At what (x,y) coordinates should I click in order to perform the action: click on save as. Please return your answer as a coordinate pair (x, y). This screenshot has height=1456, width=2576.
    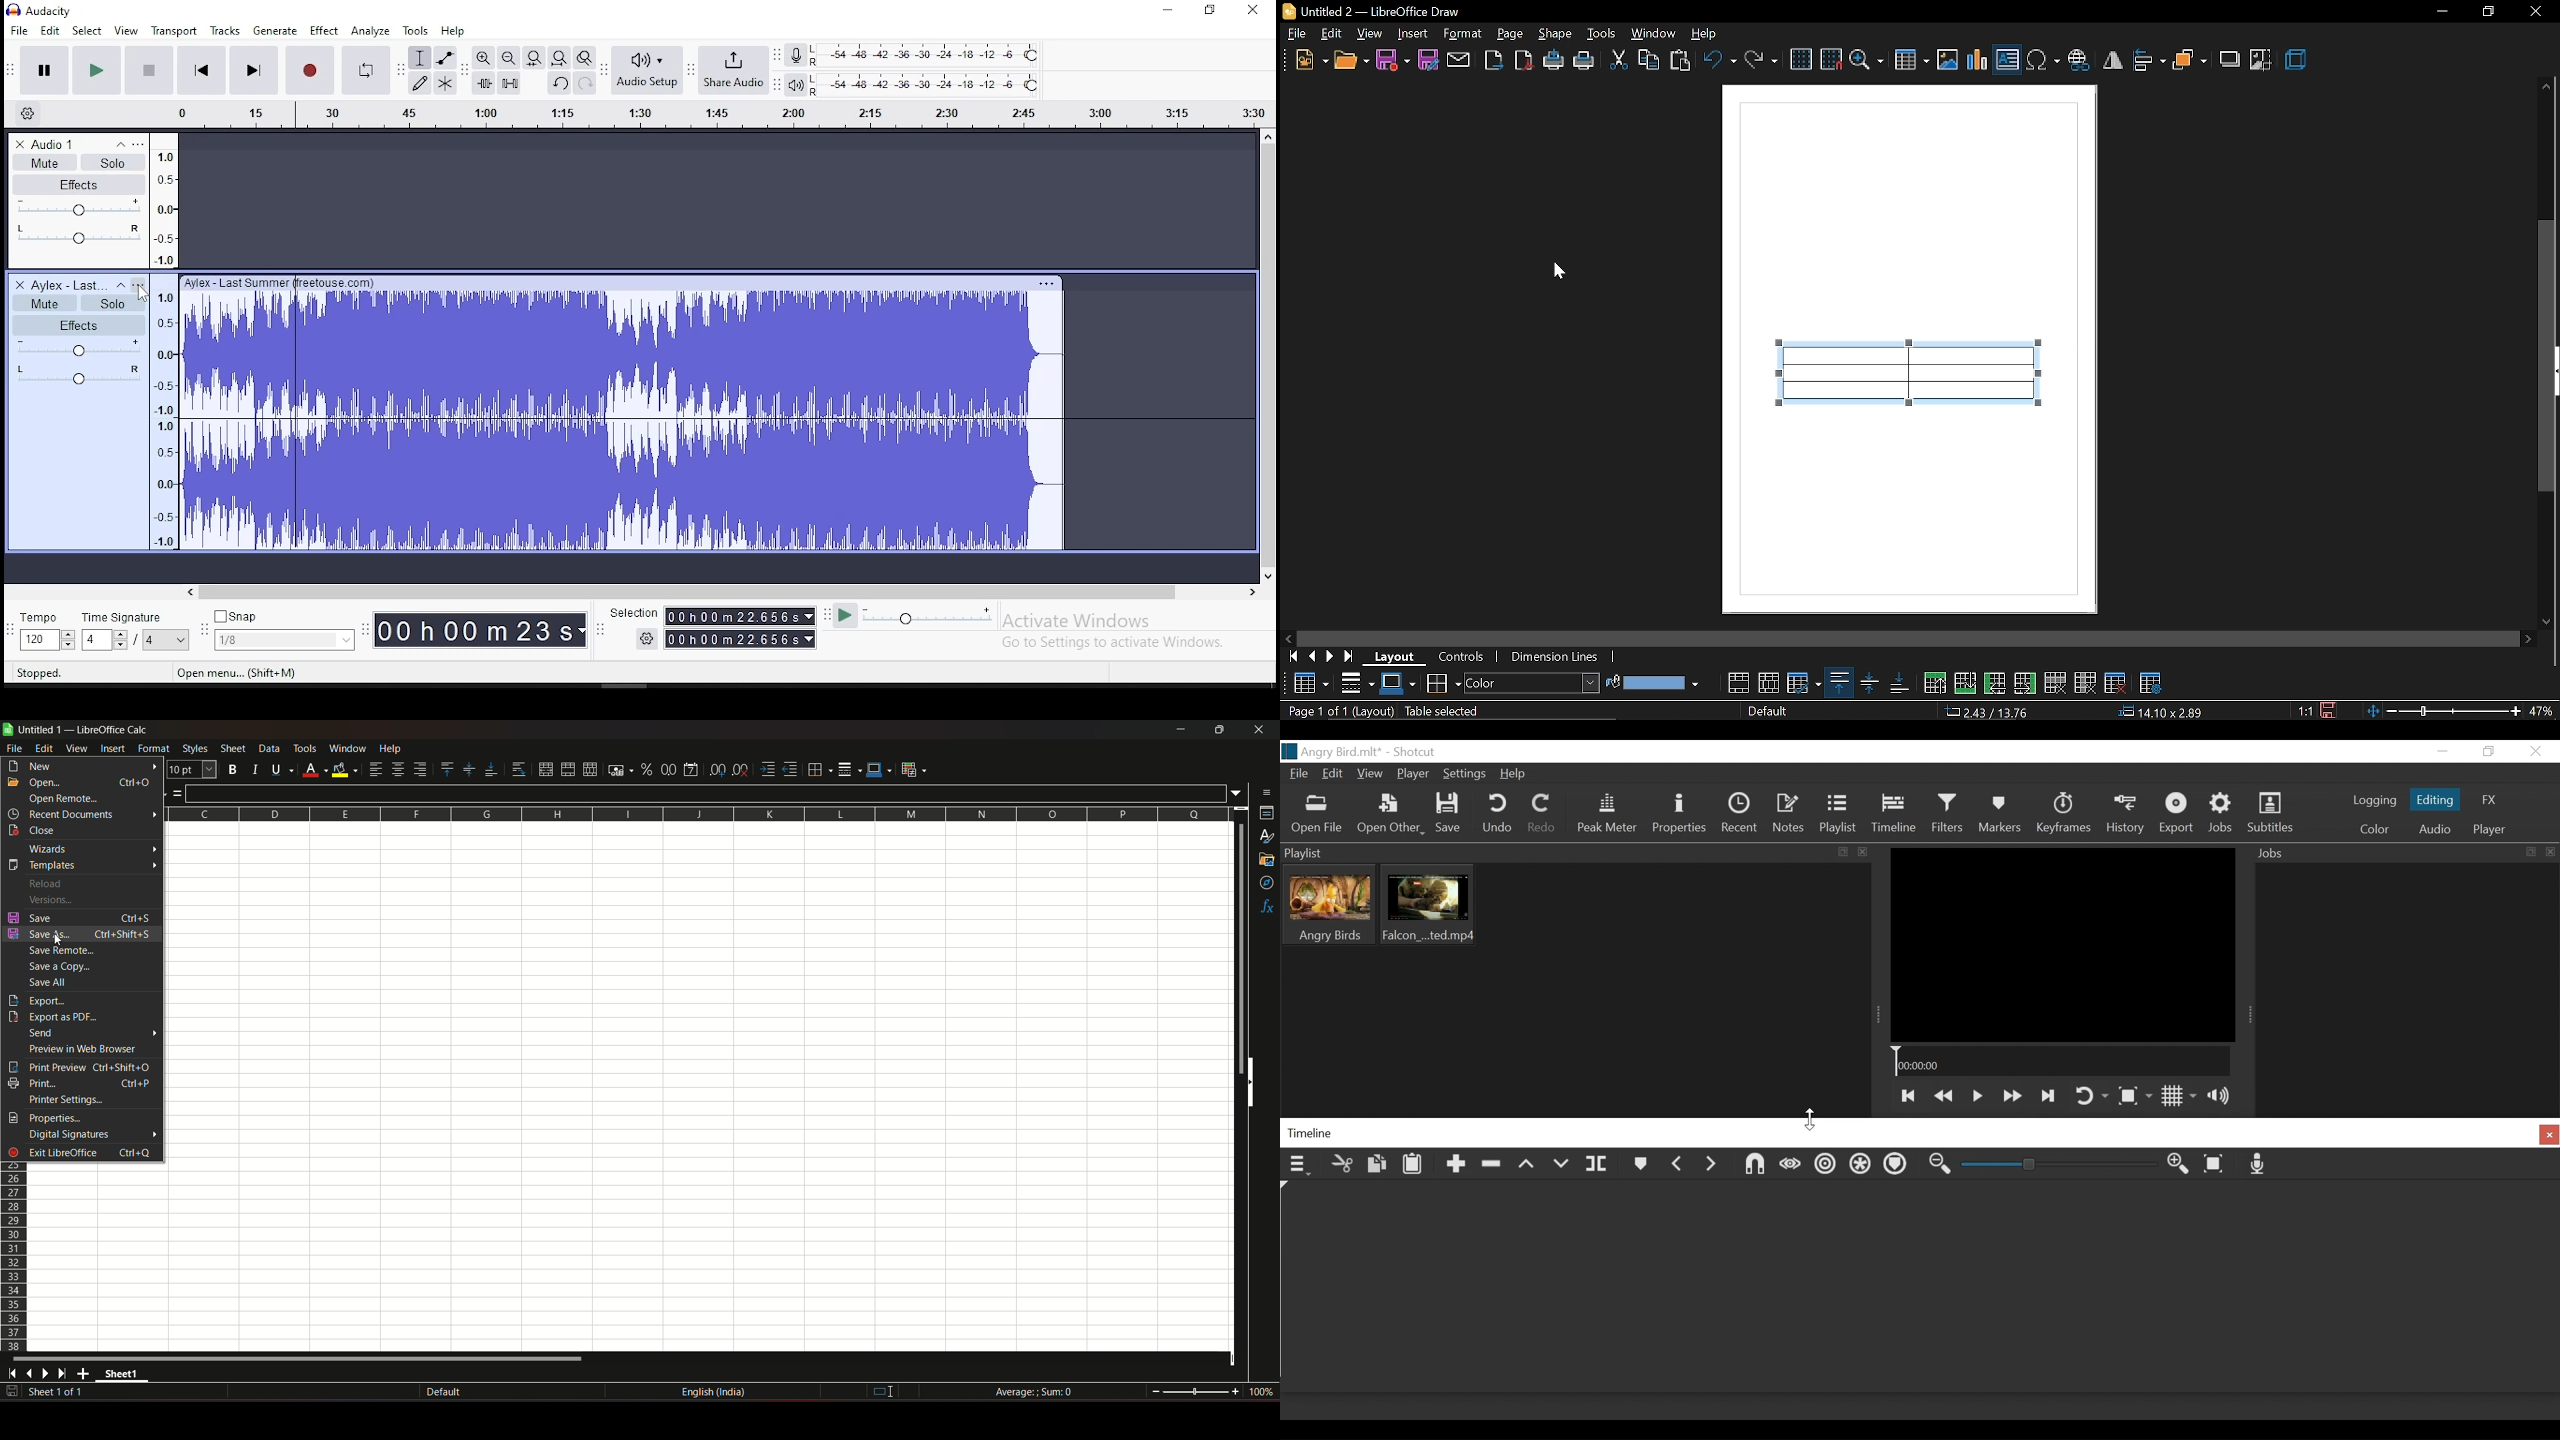
    Looking at the image, I should click on (1427, 59).